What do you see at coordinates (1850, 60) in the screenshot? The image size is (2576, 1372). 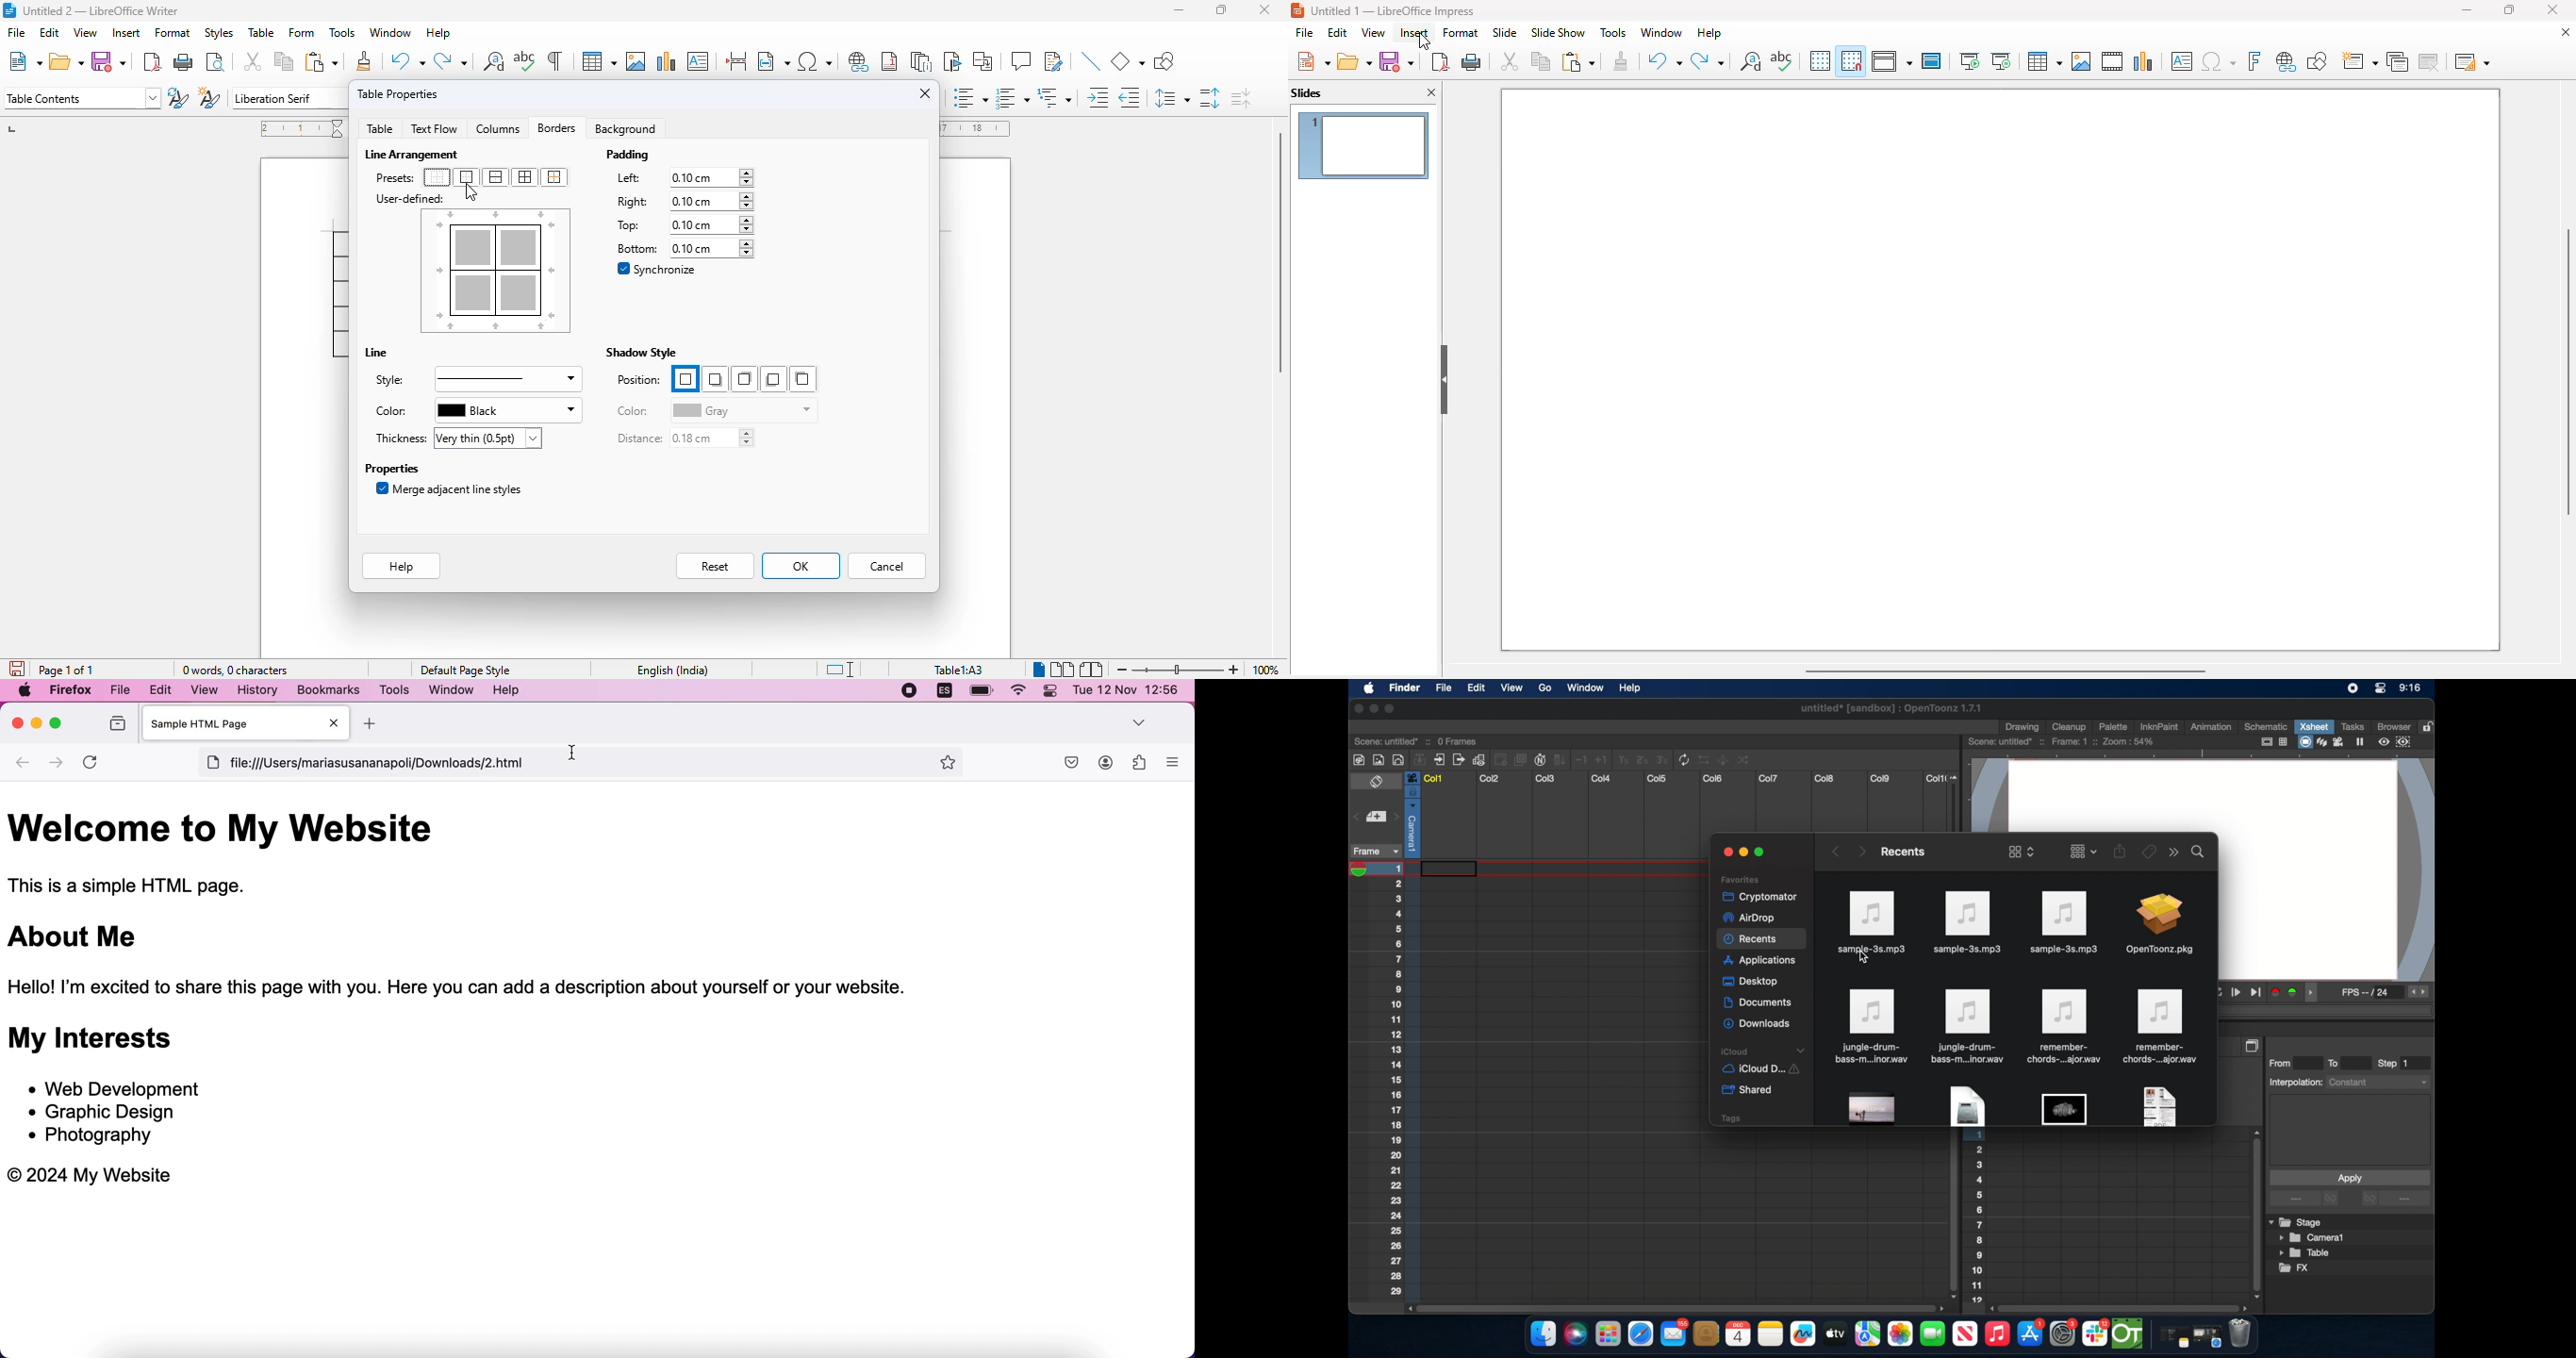 I see `snap to grid` at bounding box center [1850, 60].